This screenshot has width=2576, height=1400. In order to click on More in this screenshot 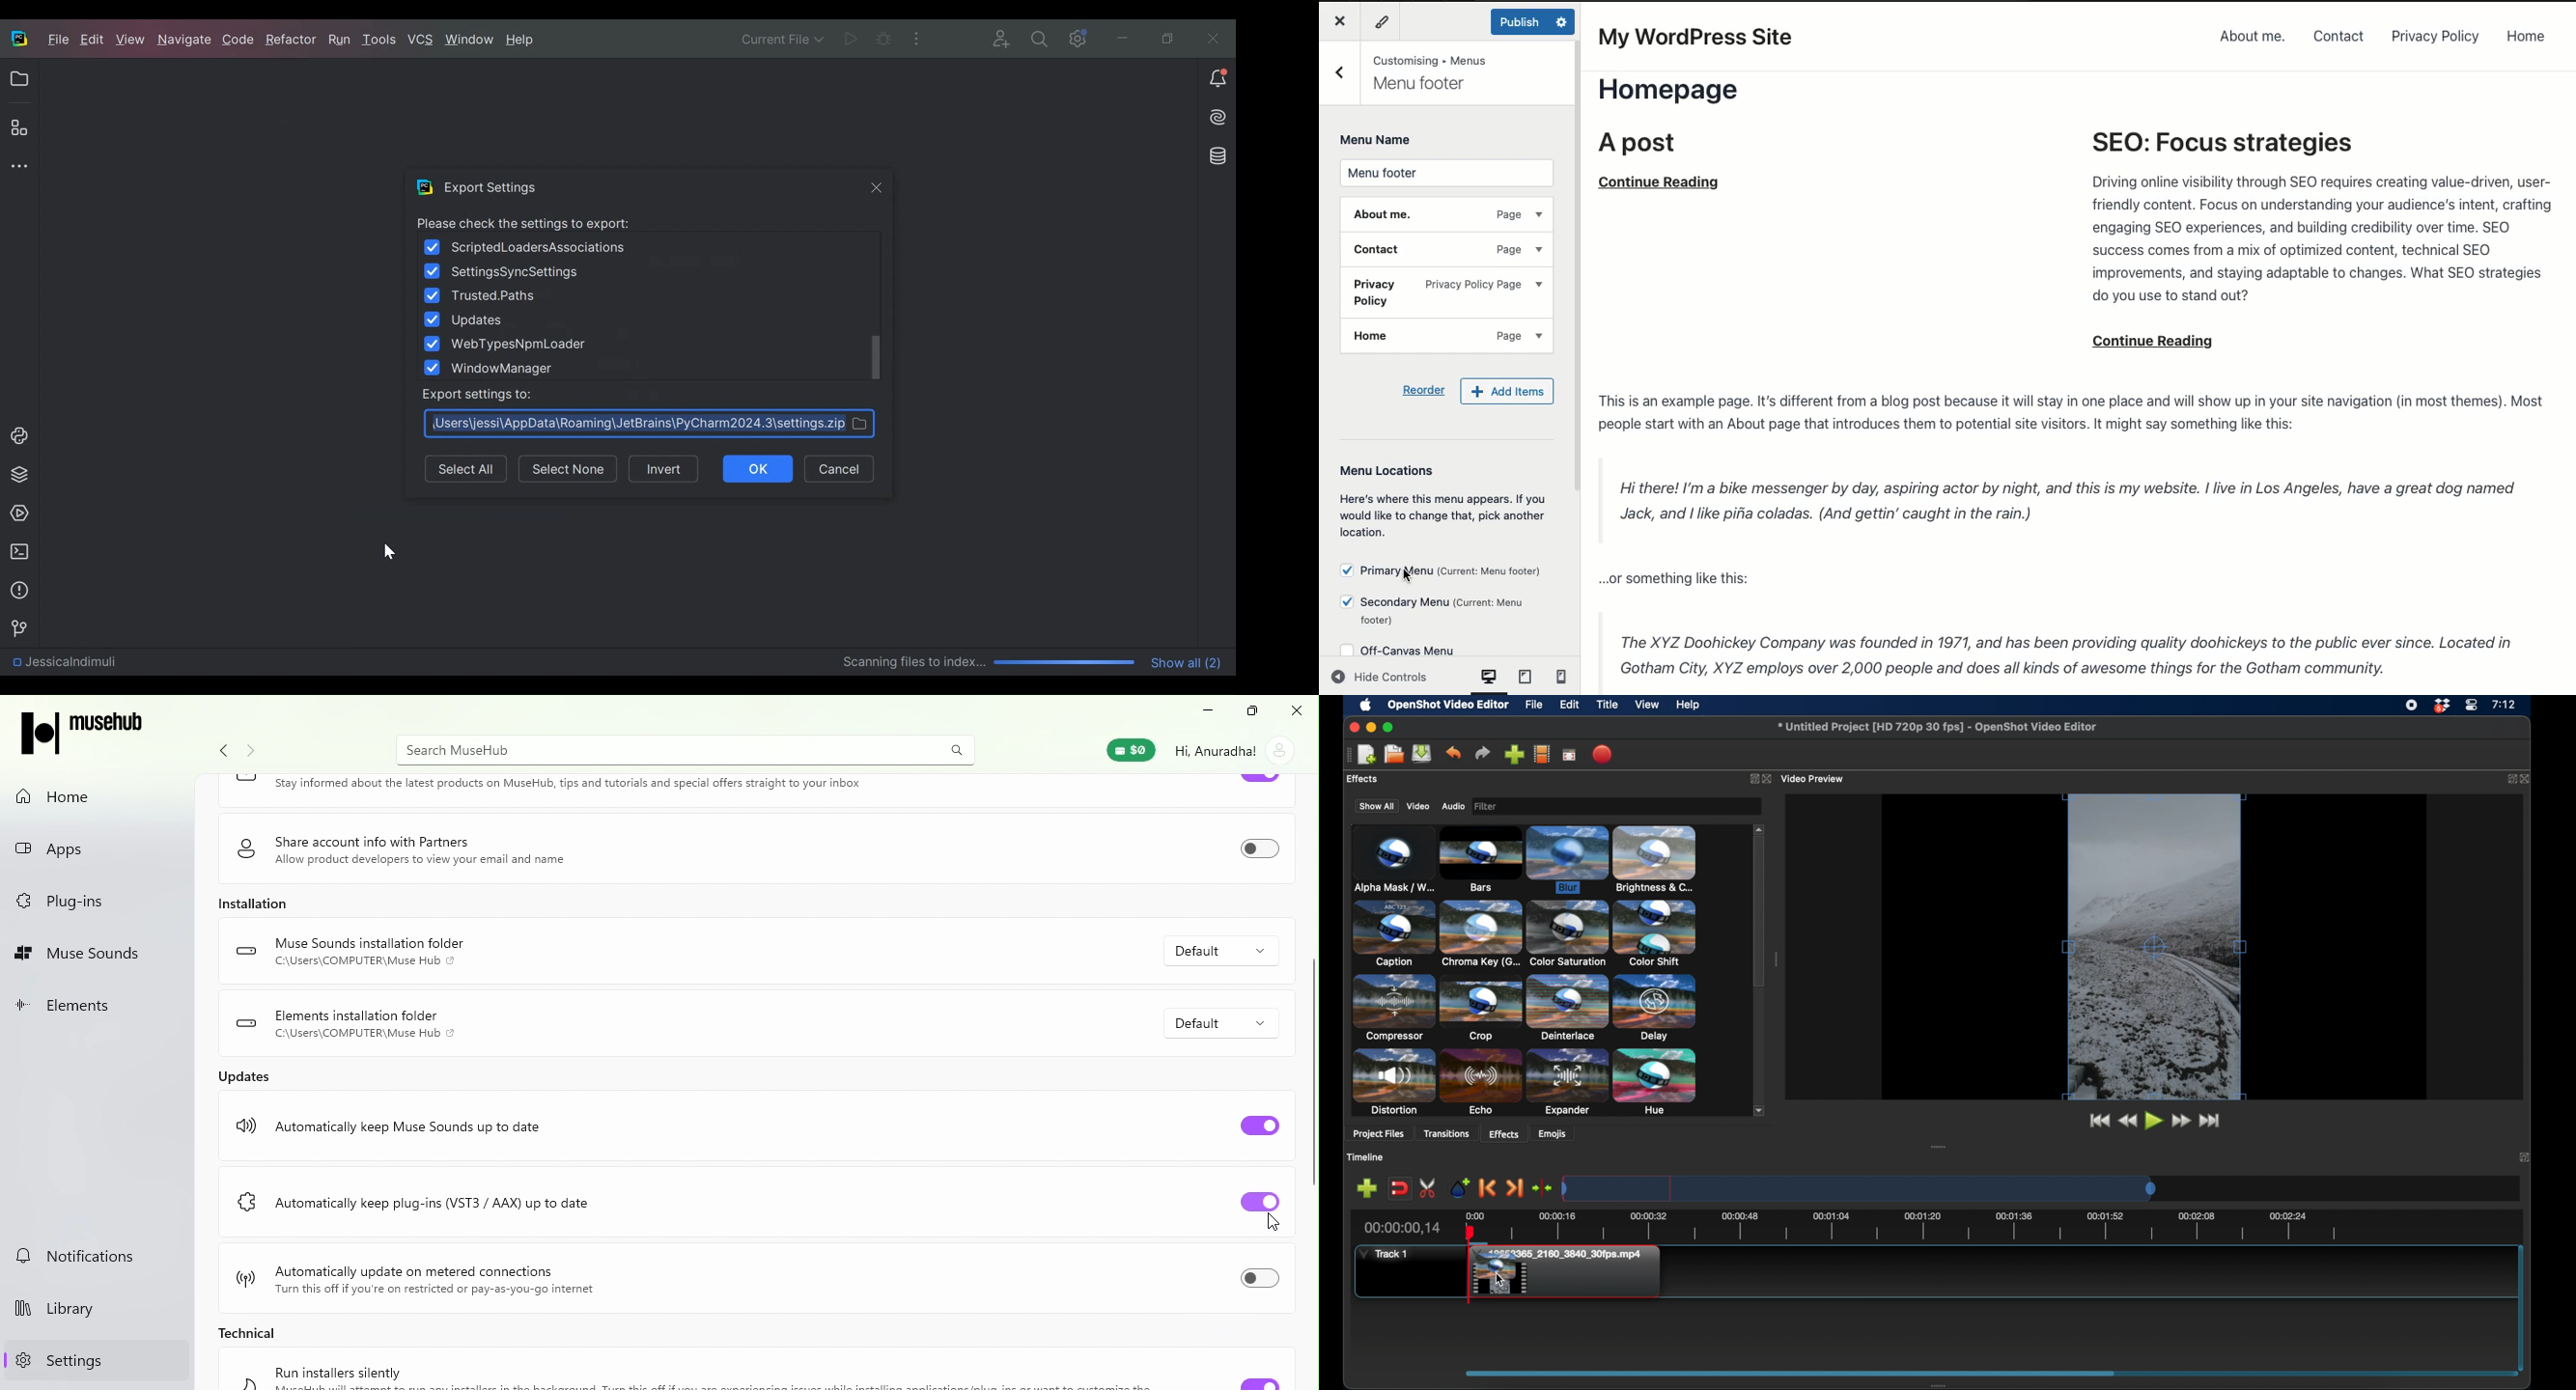, I will do `click(915, 37)`.